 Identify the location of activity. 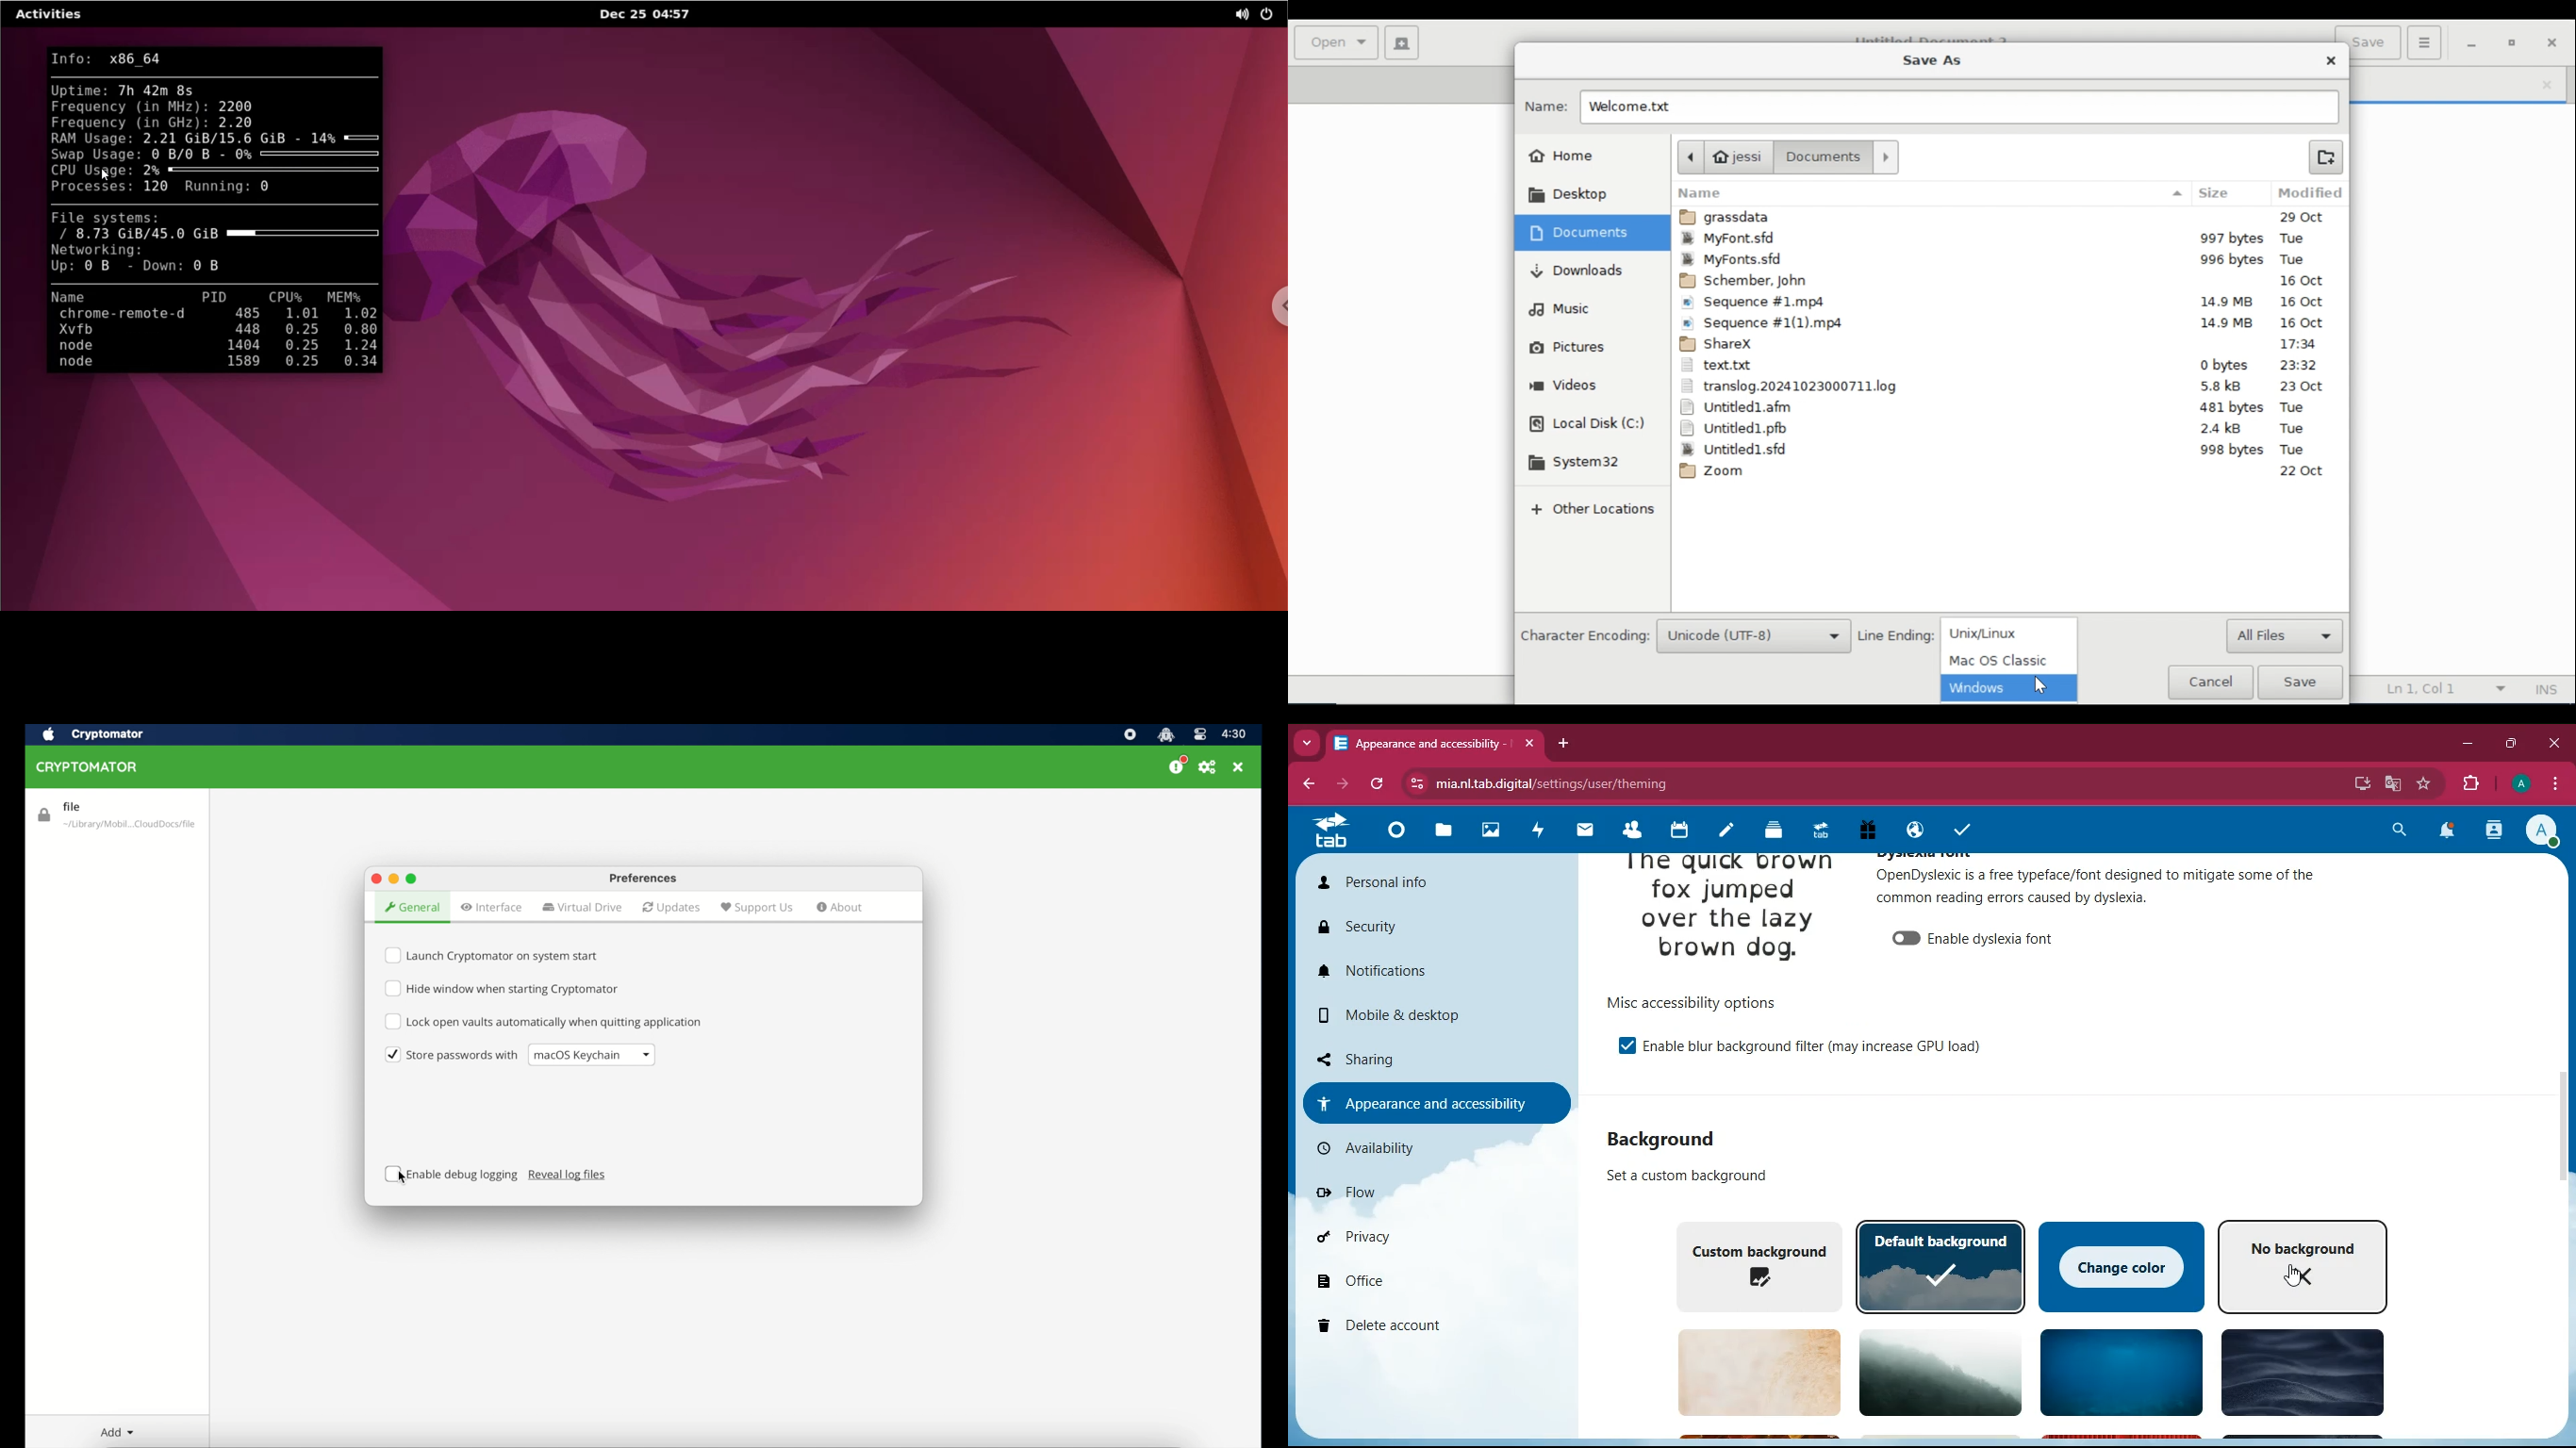
(2495, 831).